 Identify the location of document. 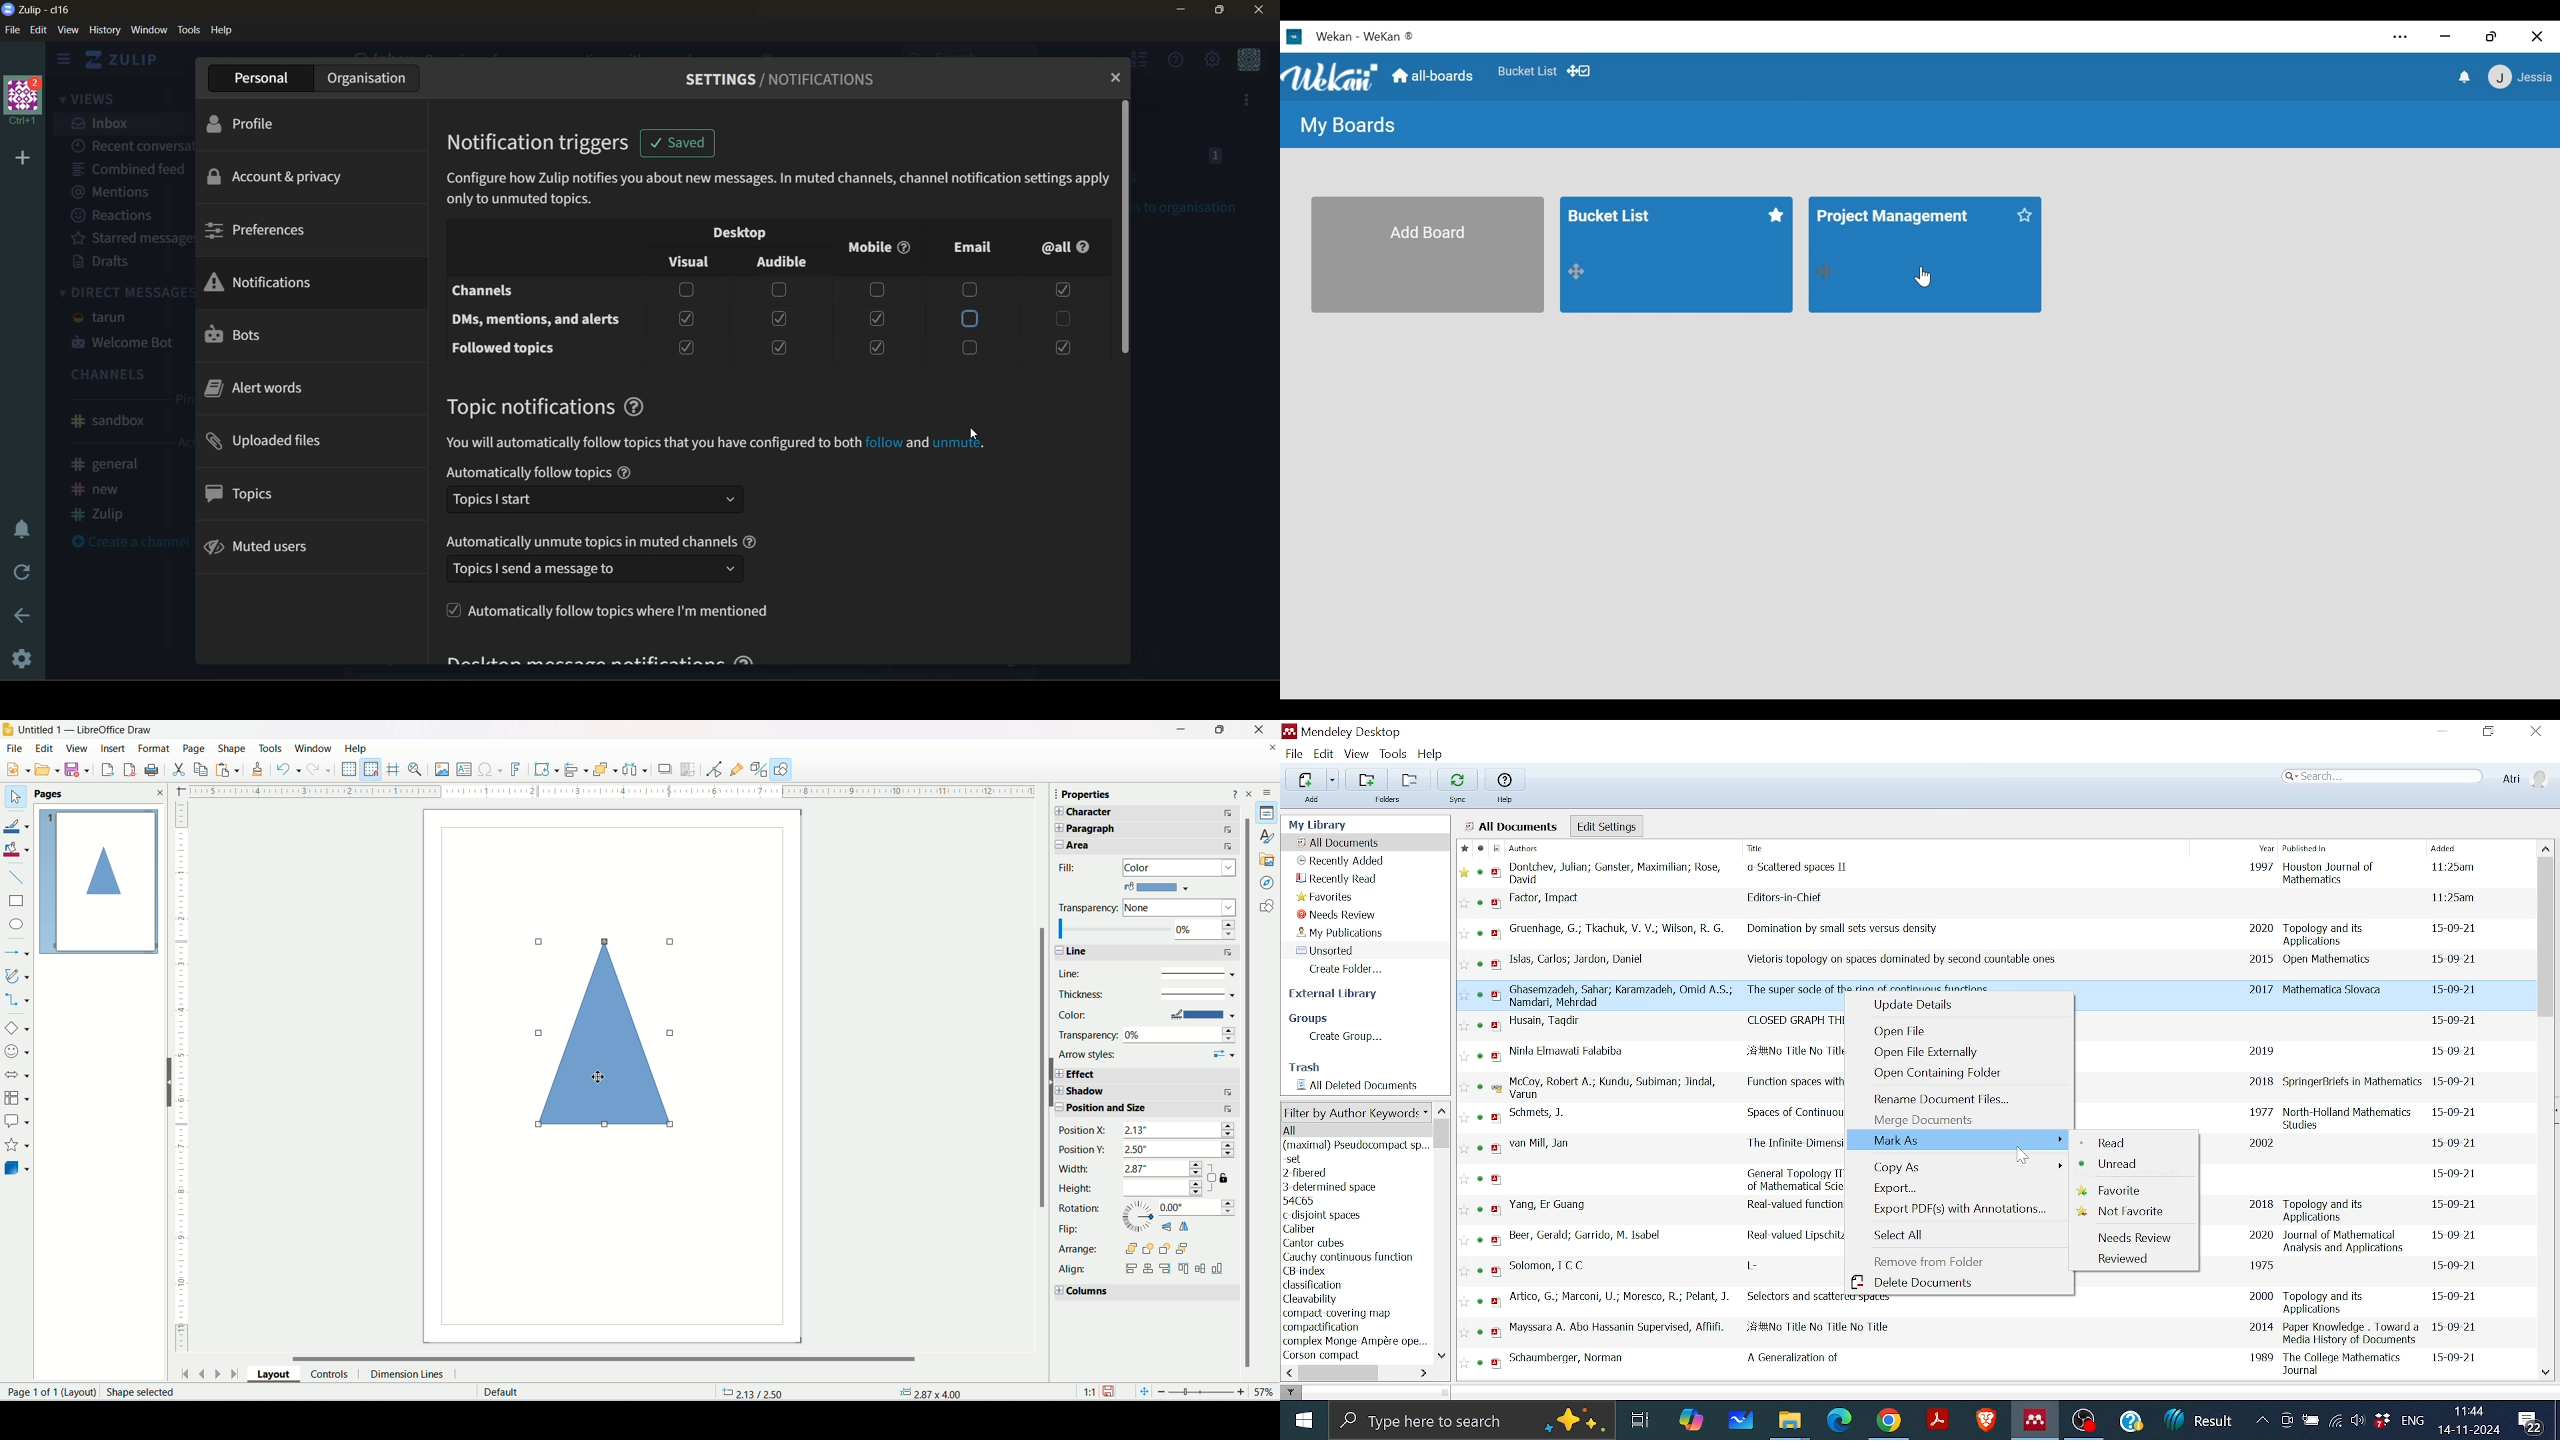
(2362, 1210).